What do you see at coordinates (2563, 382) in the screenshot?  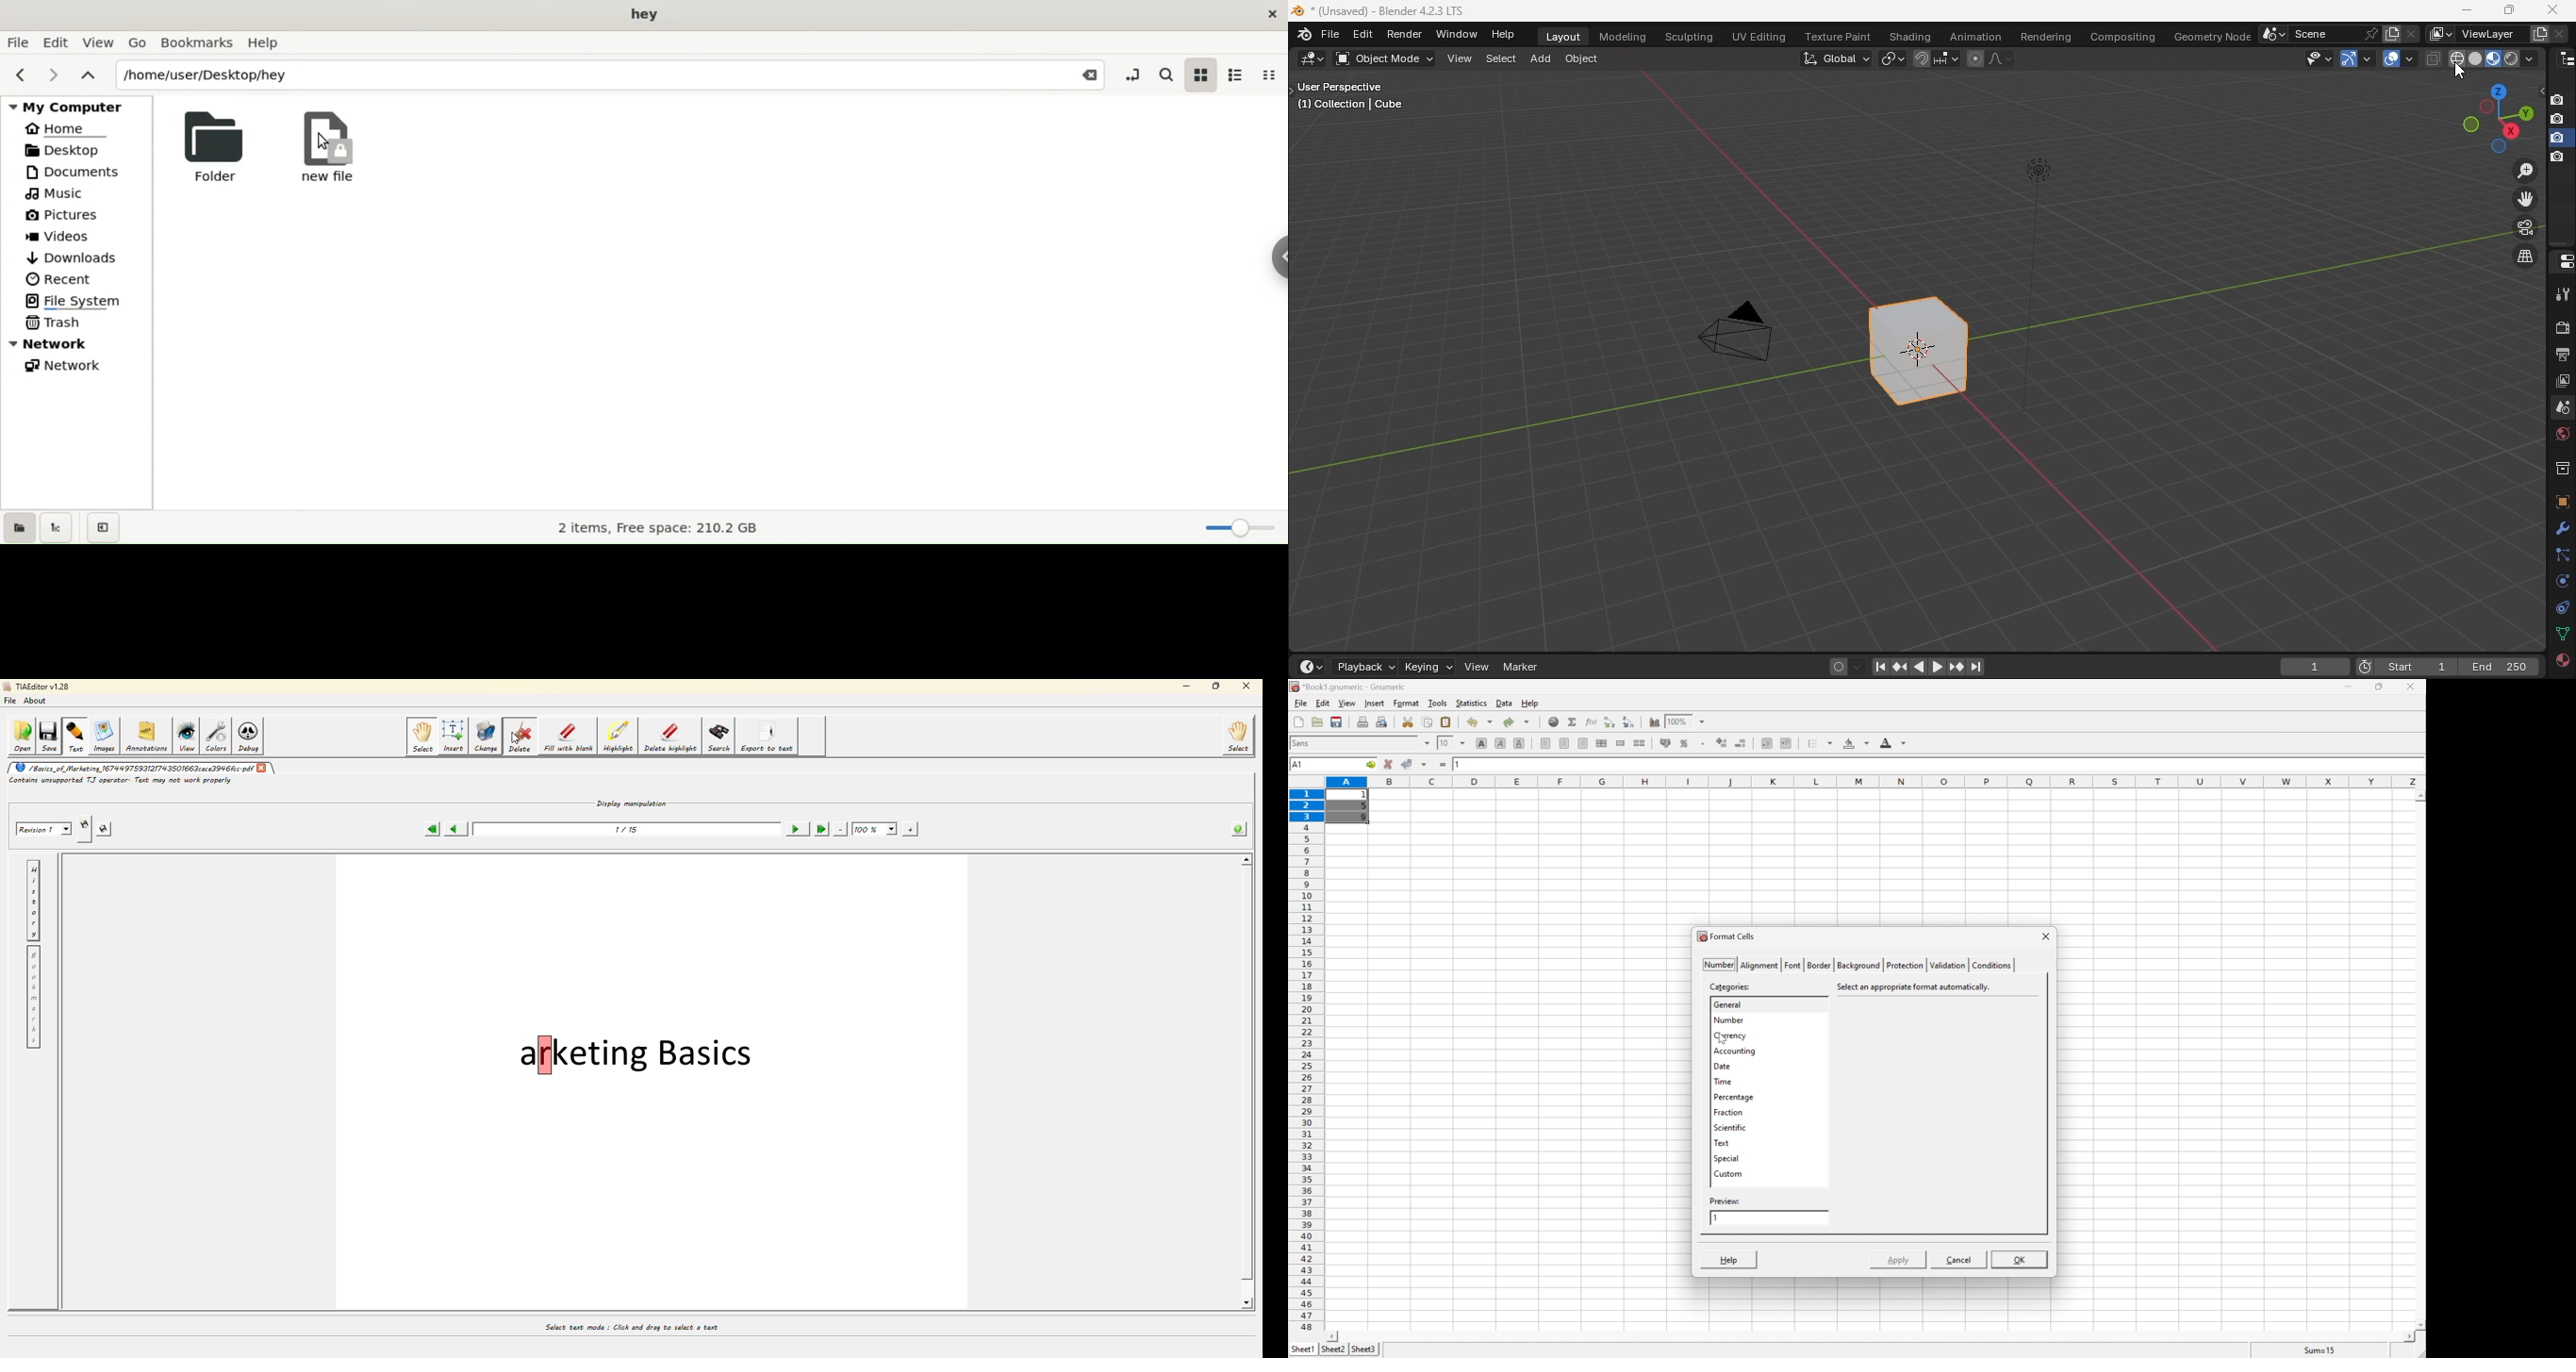 I see `view layer` at bounding box center [2563, 382].